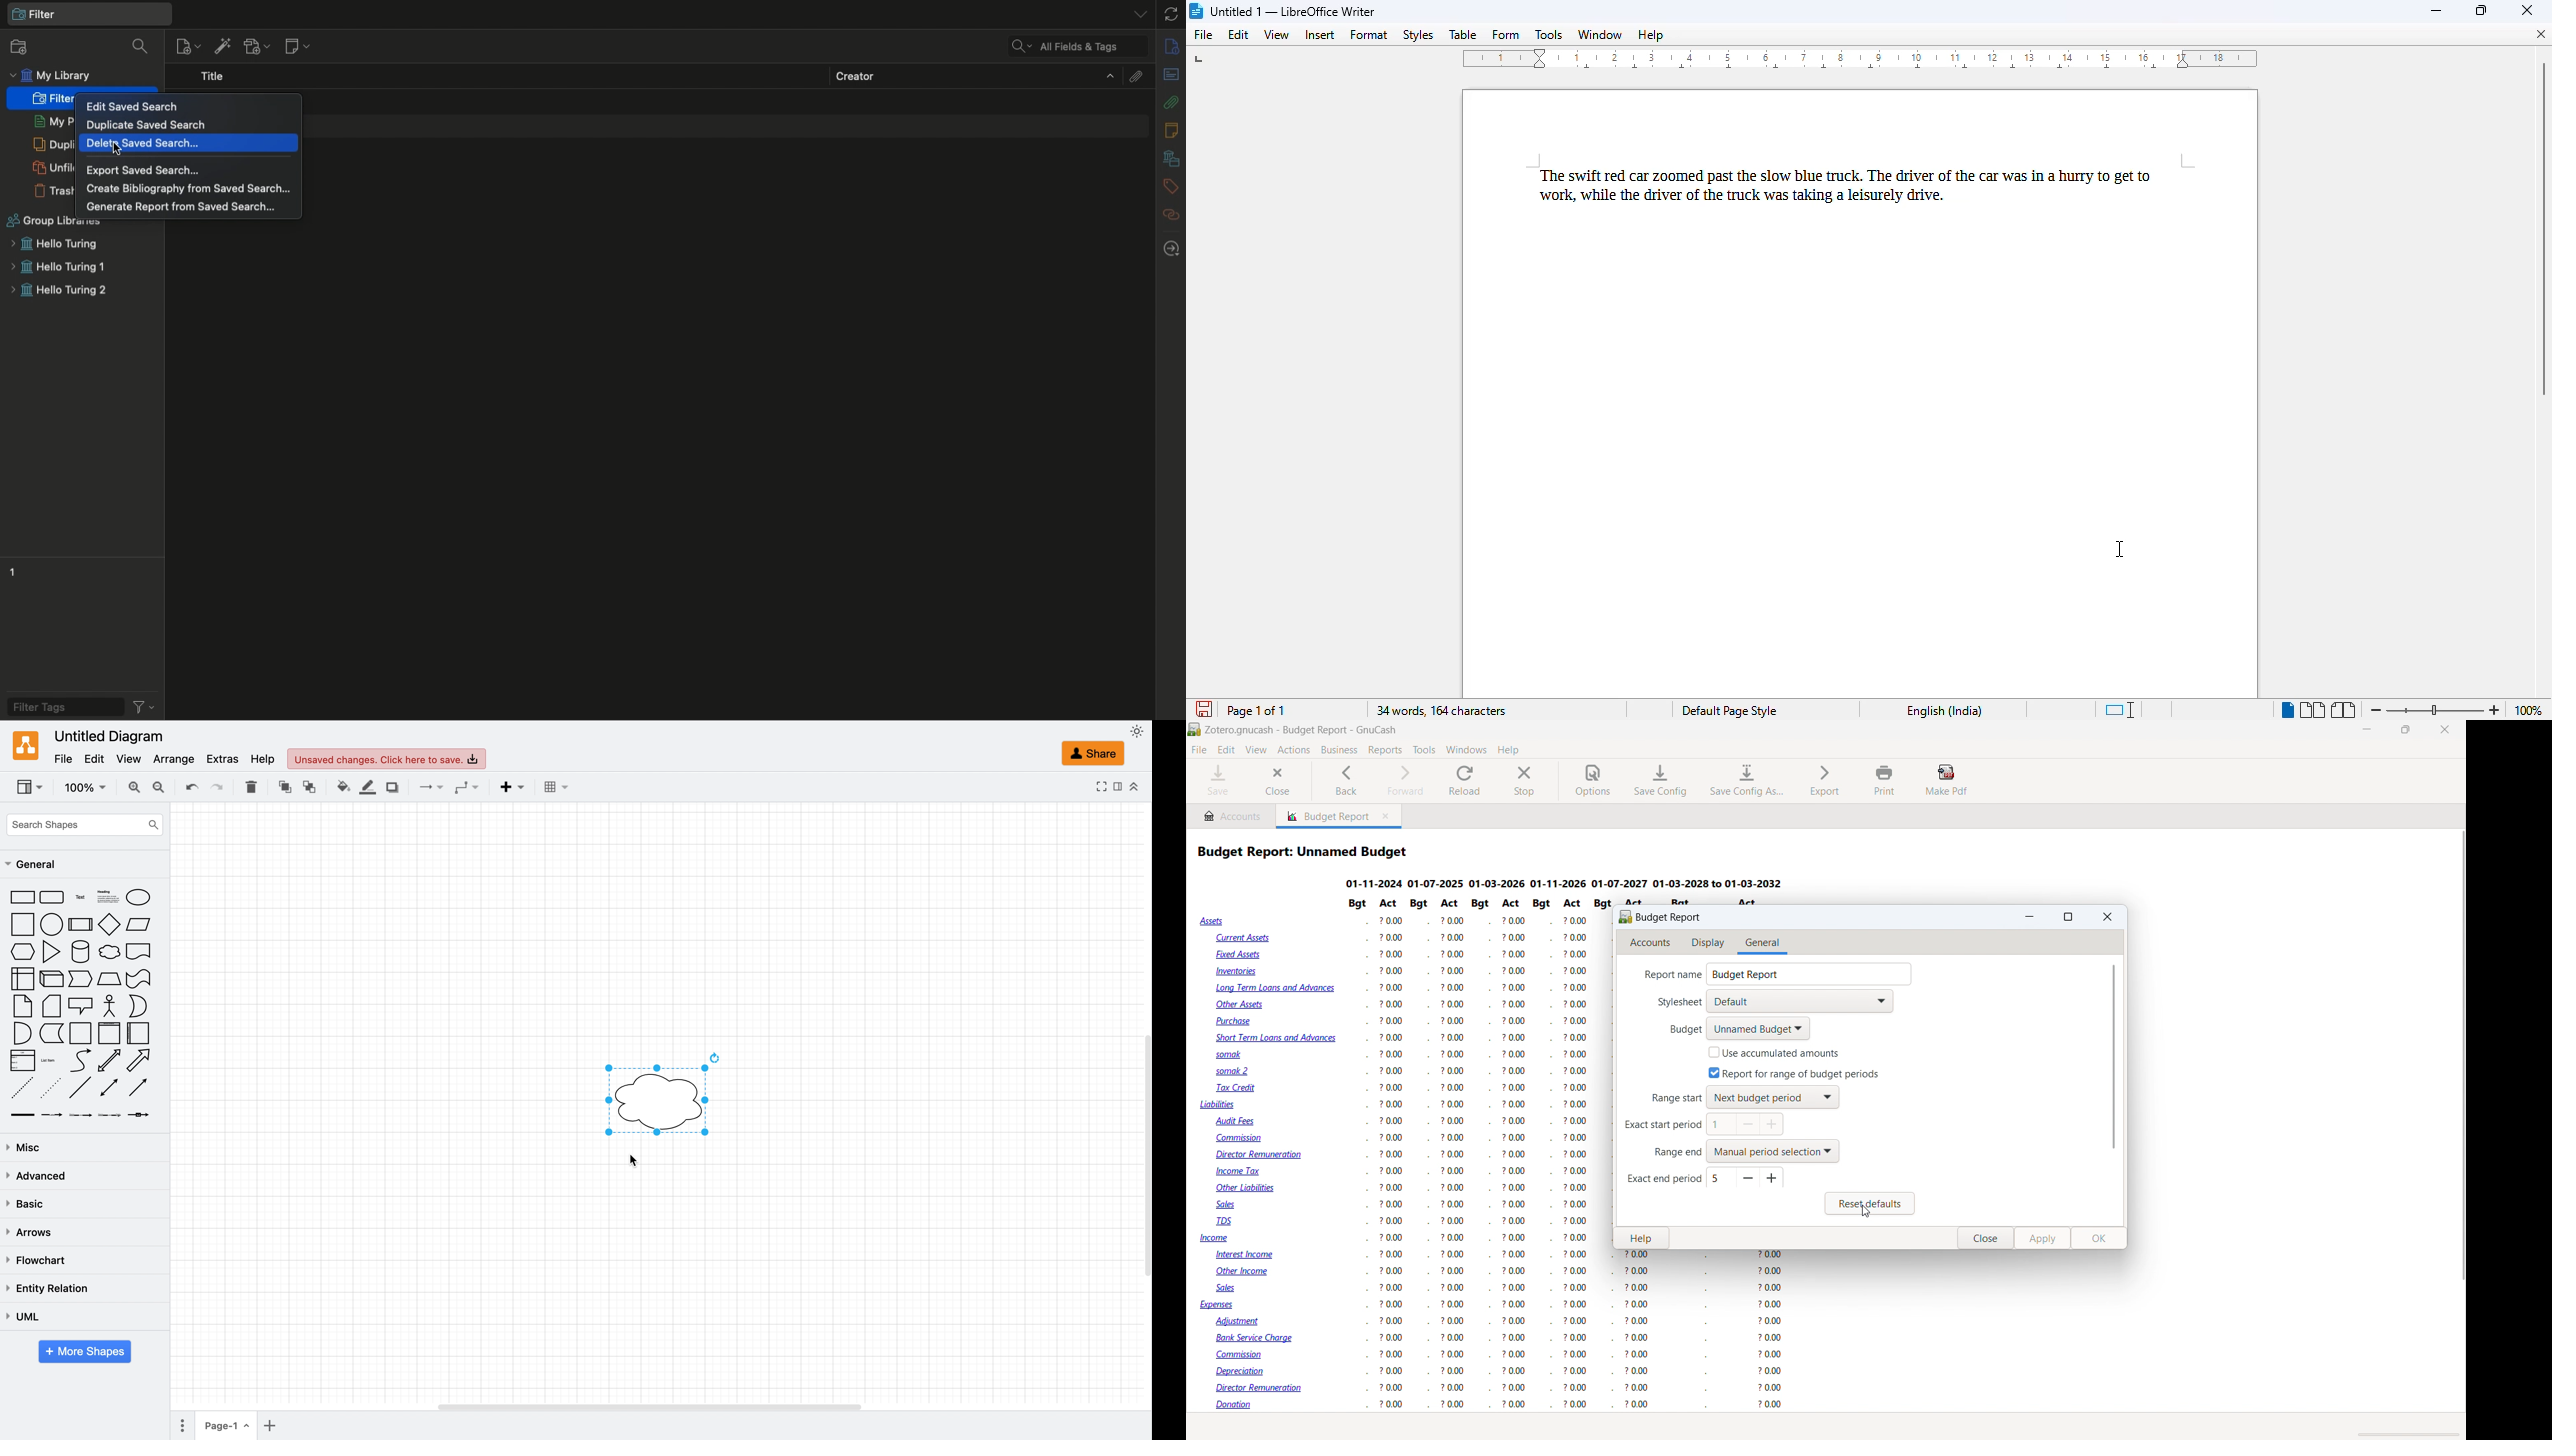  Describe the element at coordinates (2437, 10) in the screenshot. I see `minimize` at that location.